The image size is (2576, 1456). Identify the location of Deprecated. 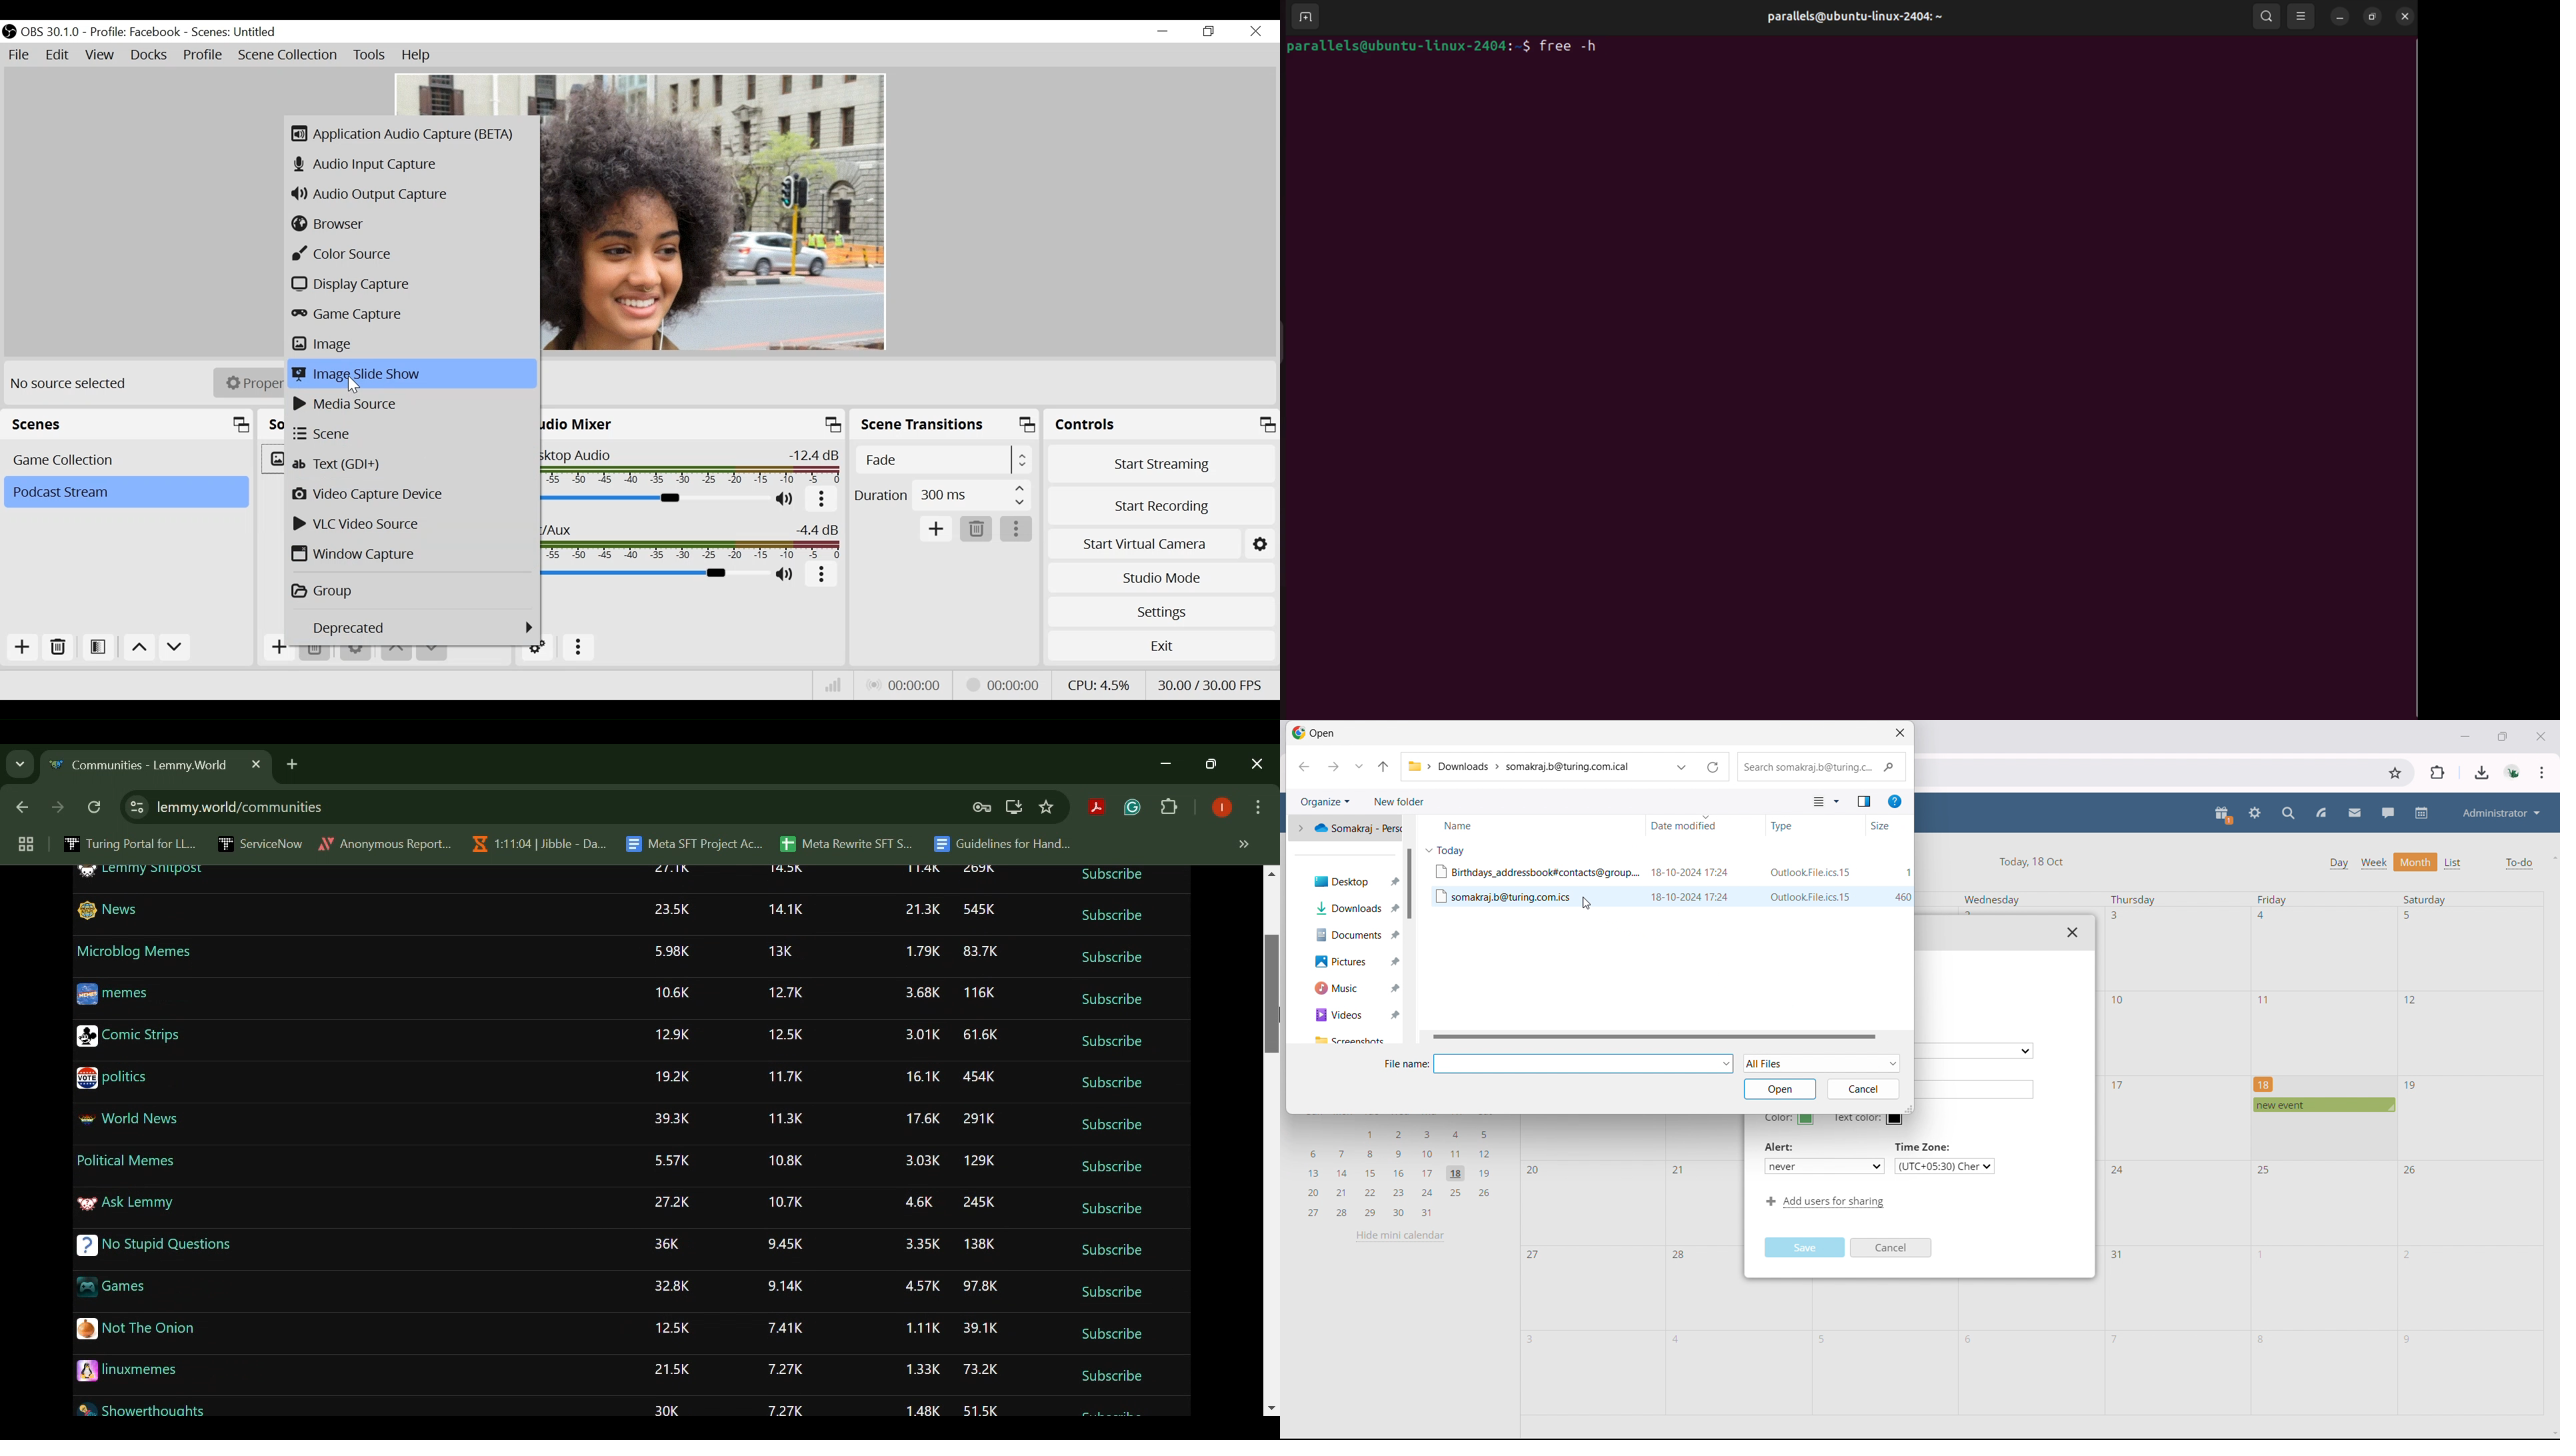
(423, 629).